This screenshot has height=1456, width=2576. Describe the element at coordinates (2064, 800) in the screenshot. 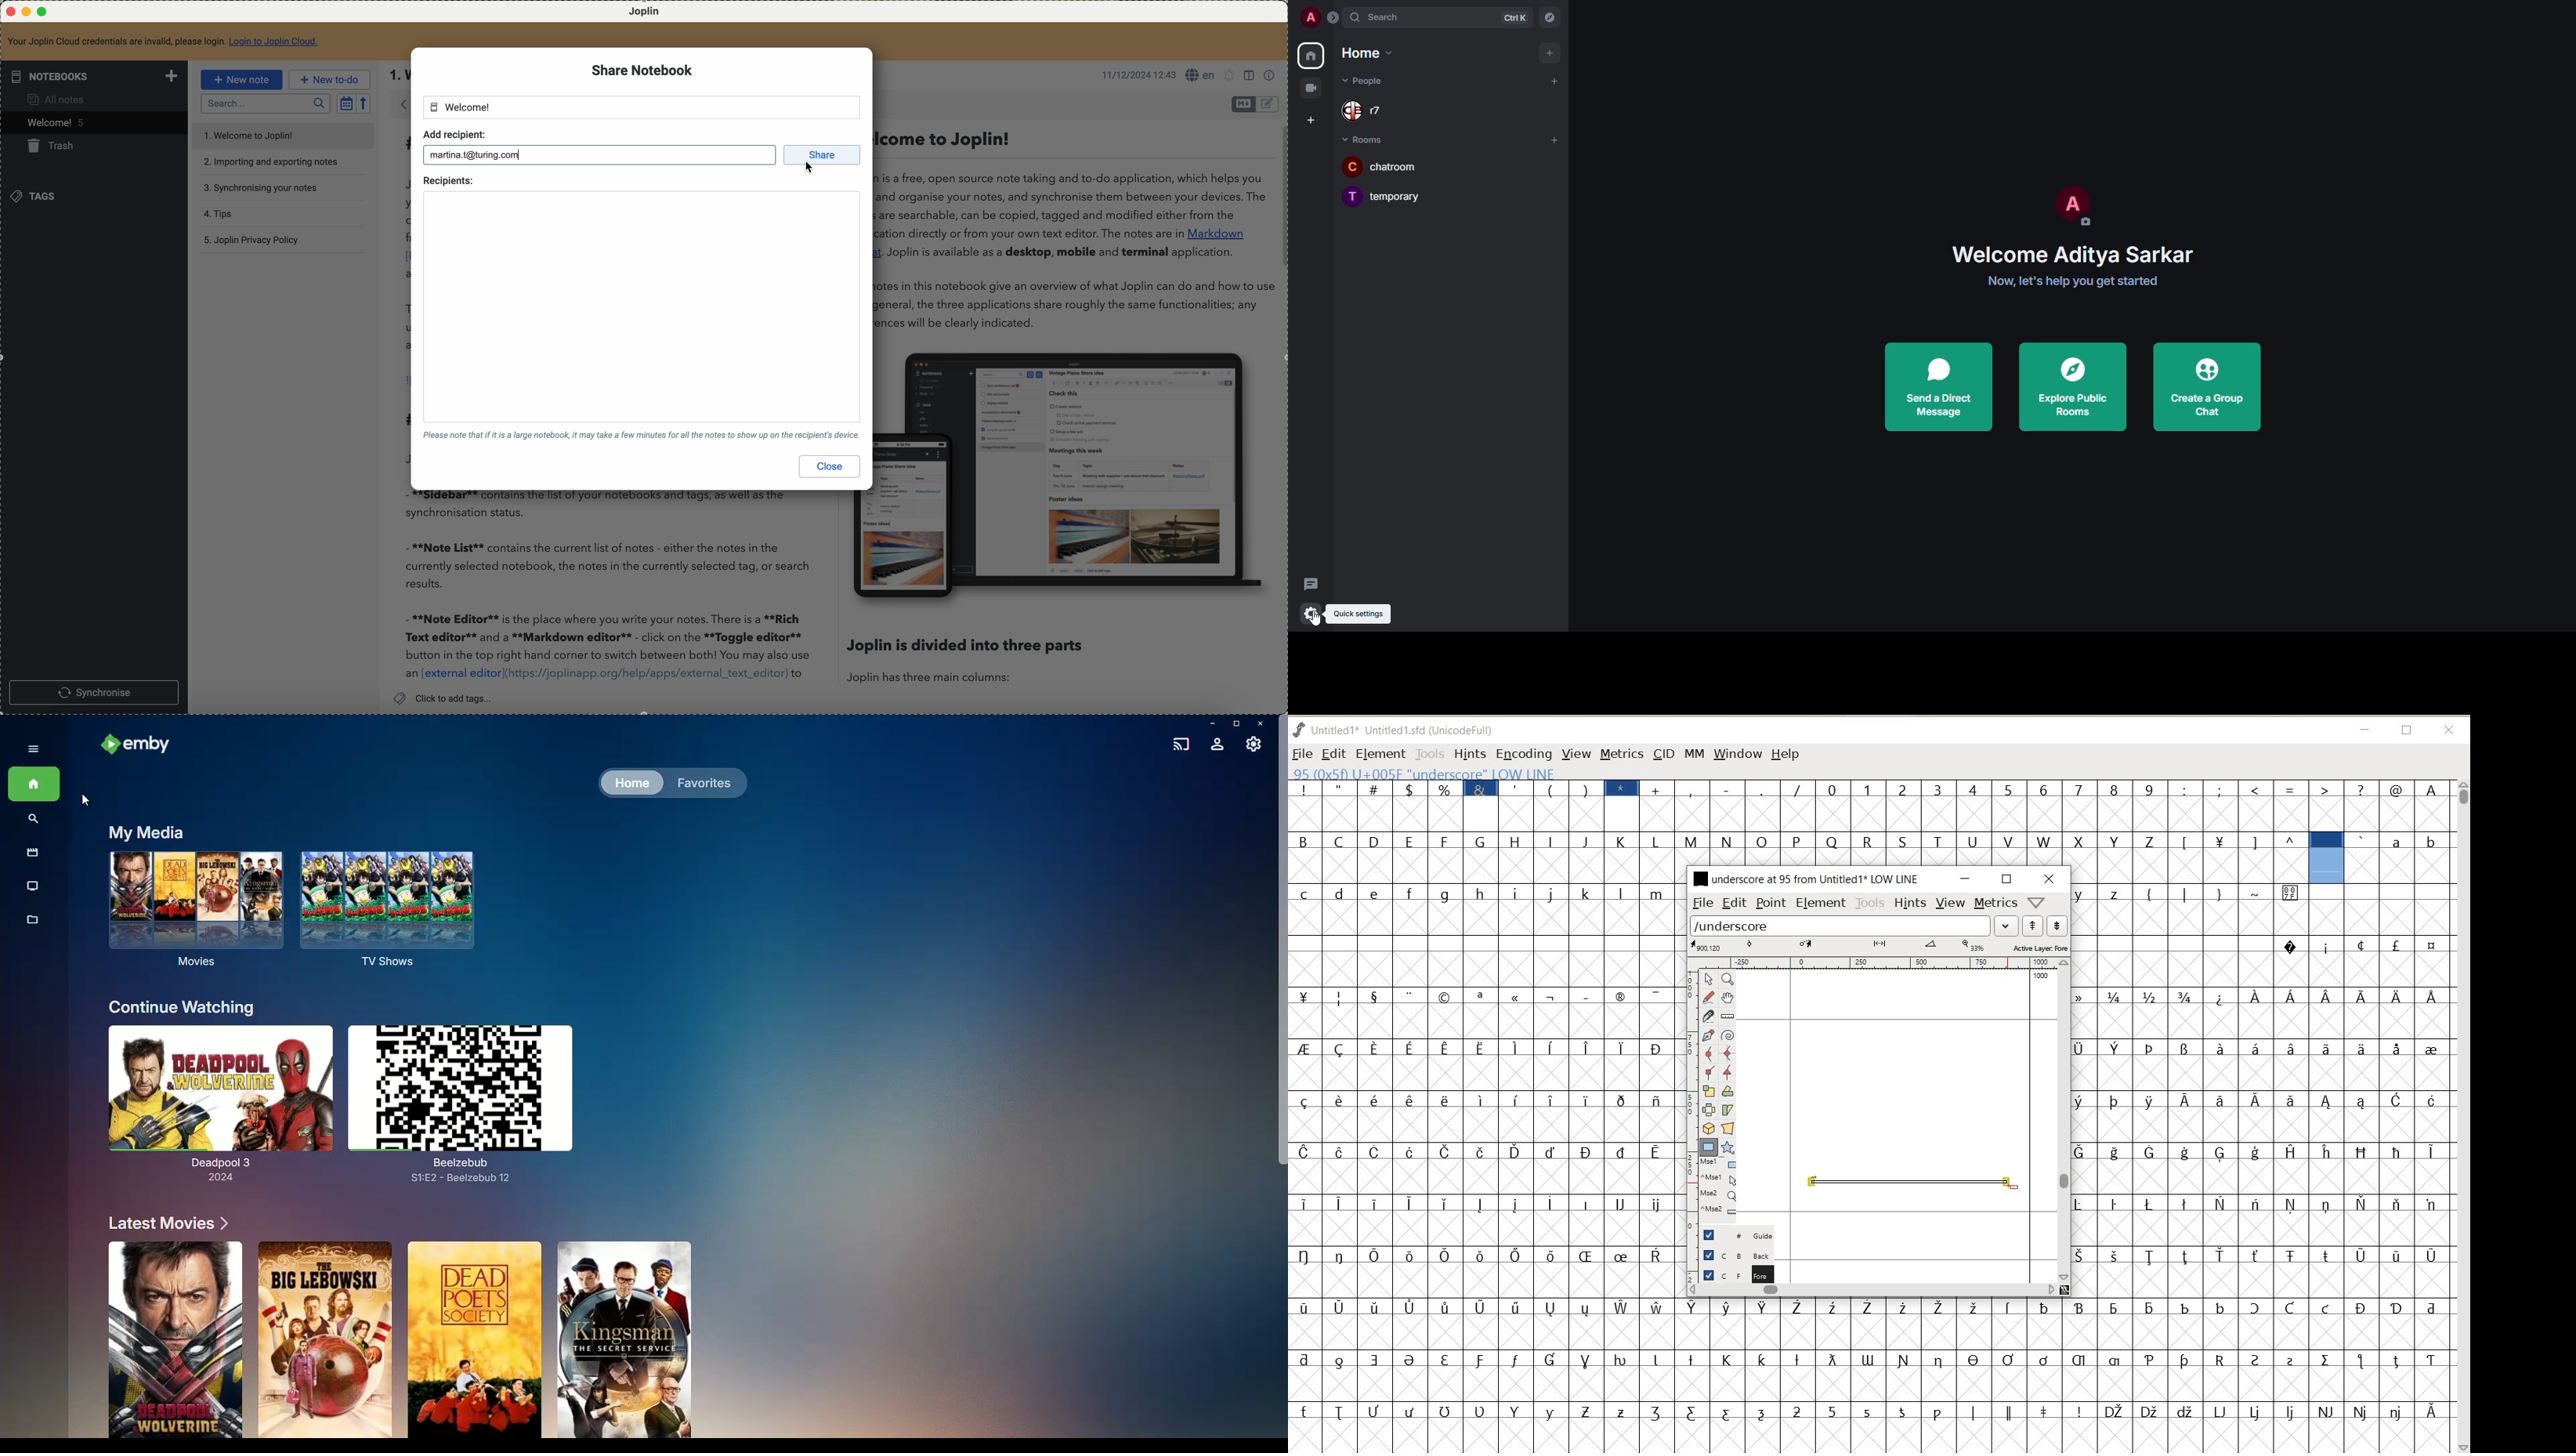

I see `GLYPHY CHARACTERS & NUMBERS` at that location.